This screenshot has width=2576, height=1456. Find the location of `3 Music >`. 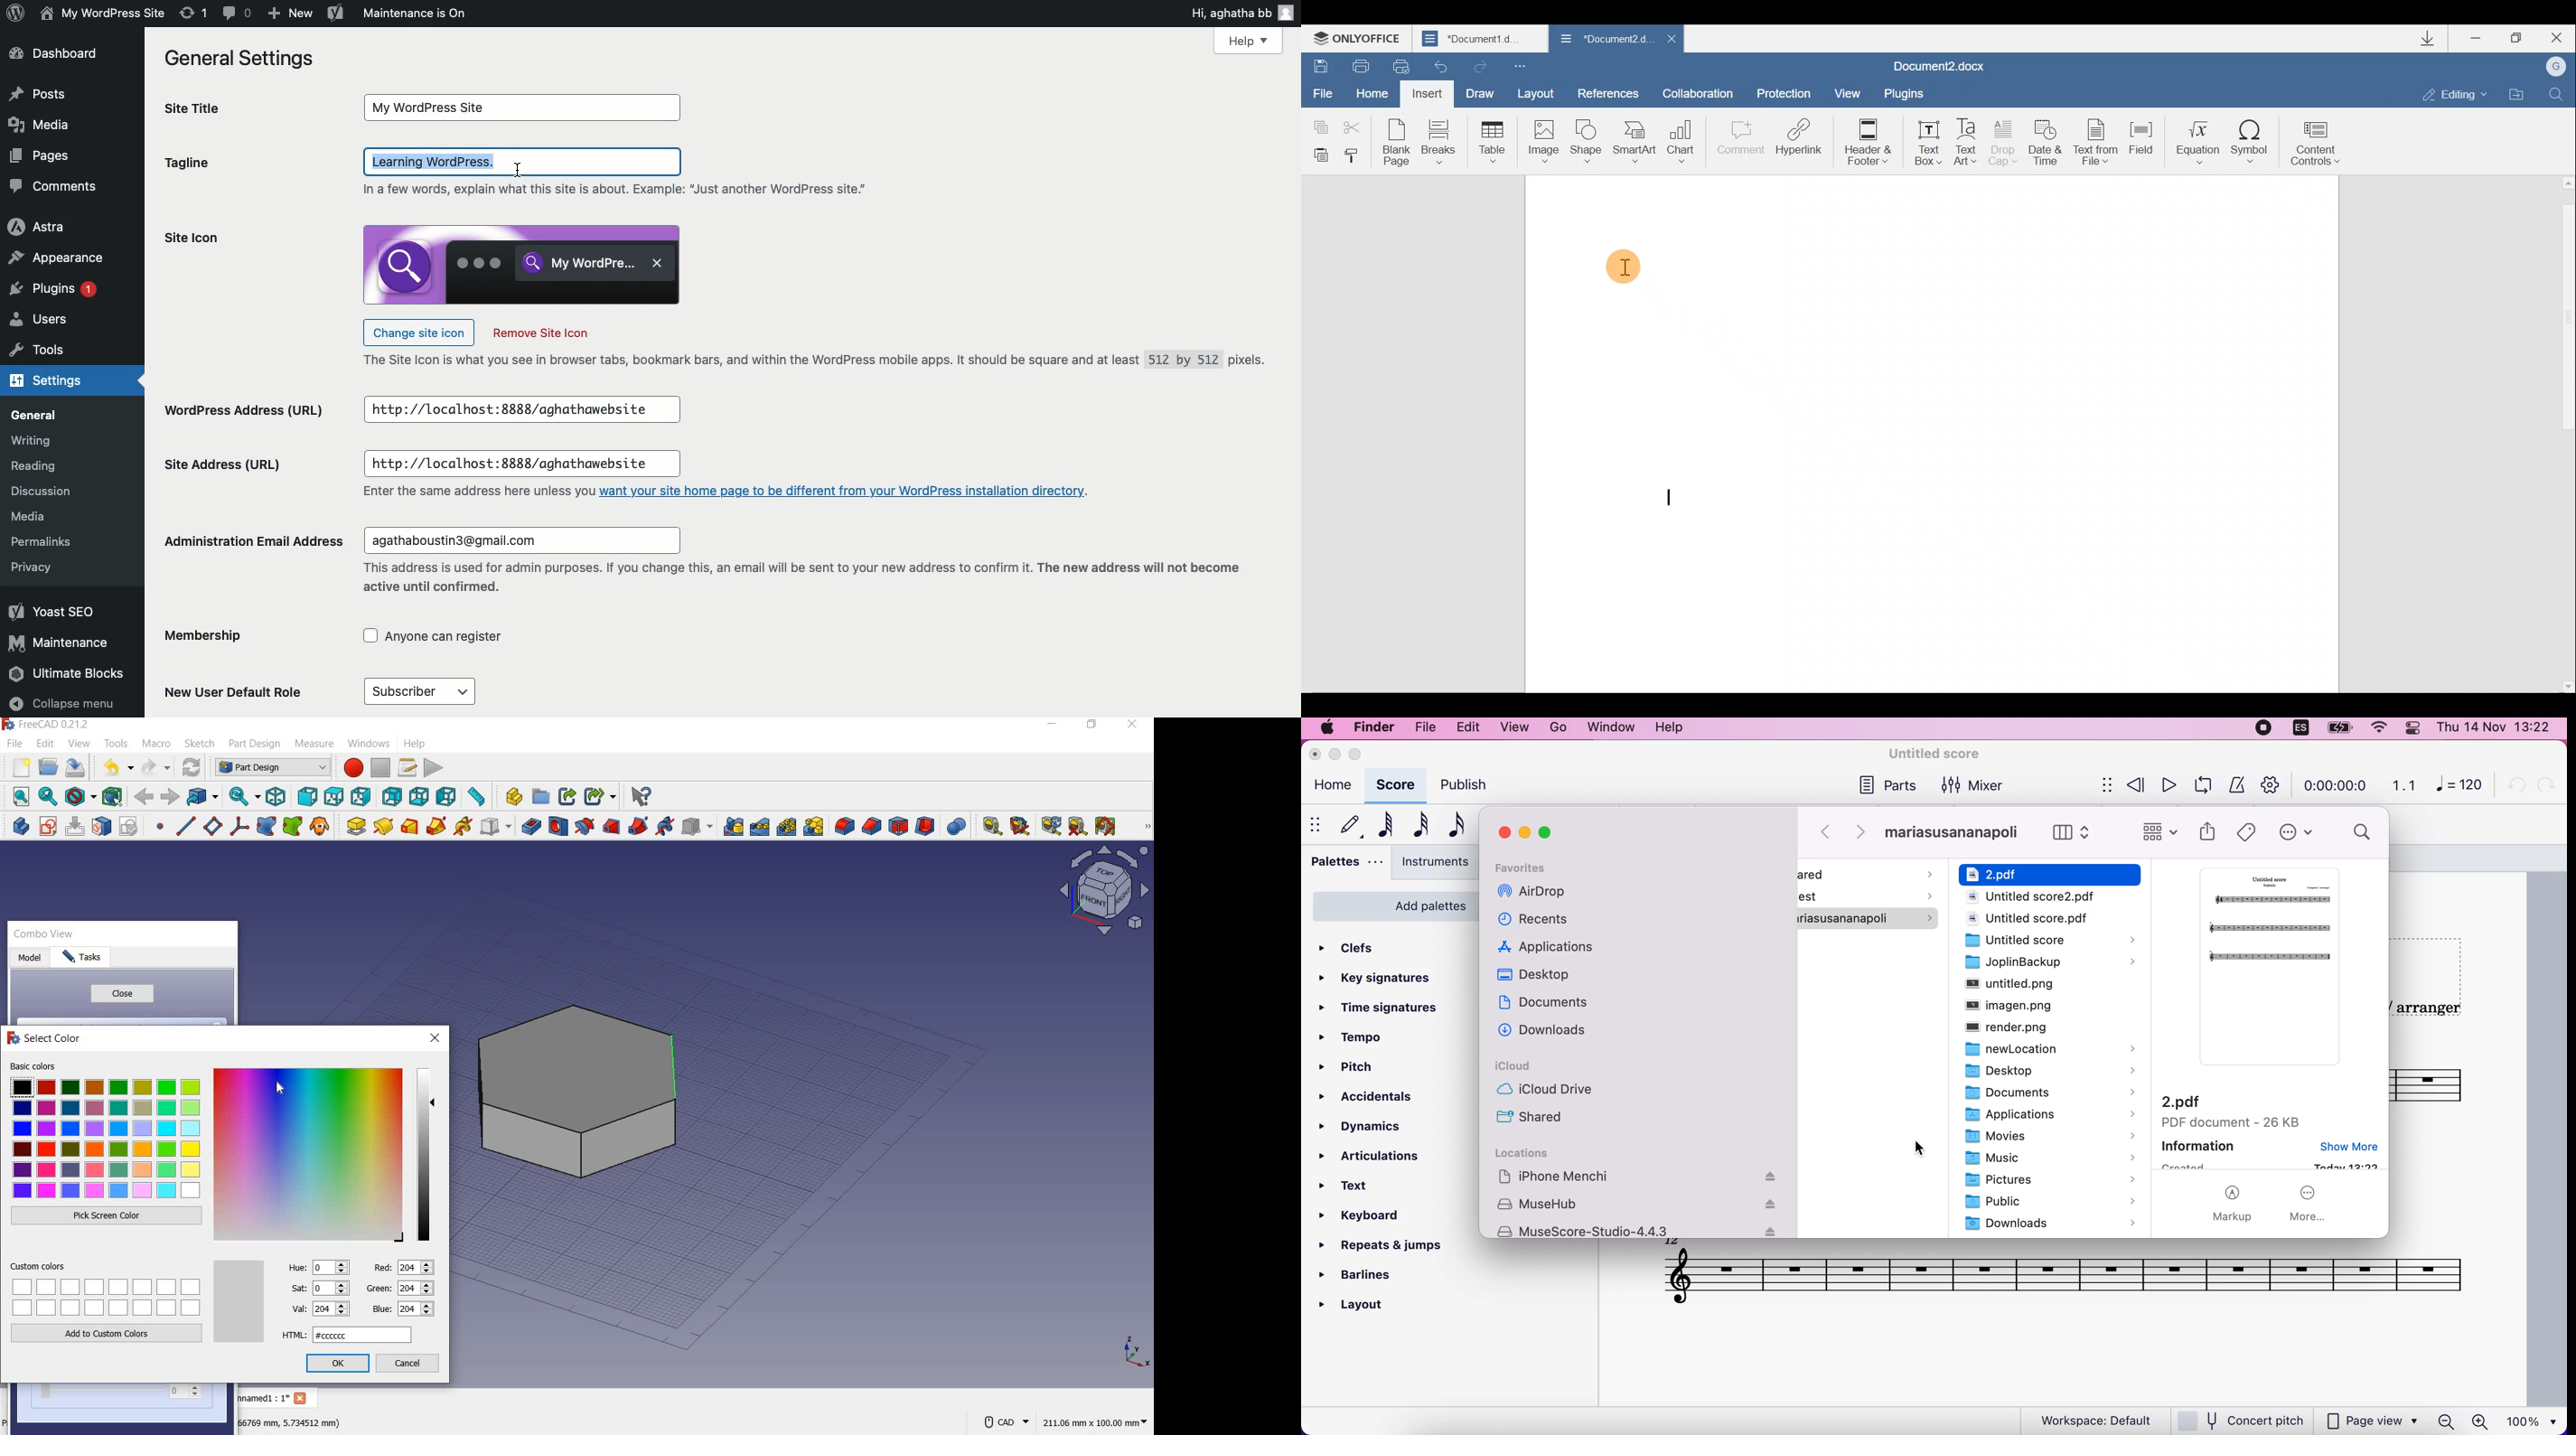

3 Music > is located at coordinates (2046, 1159).